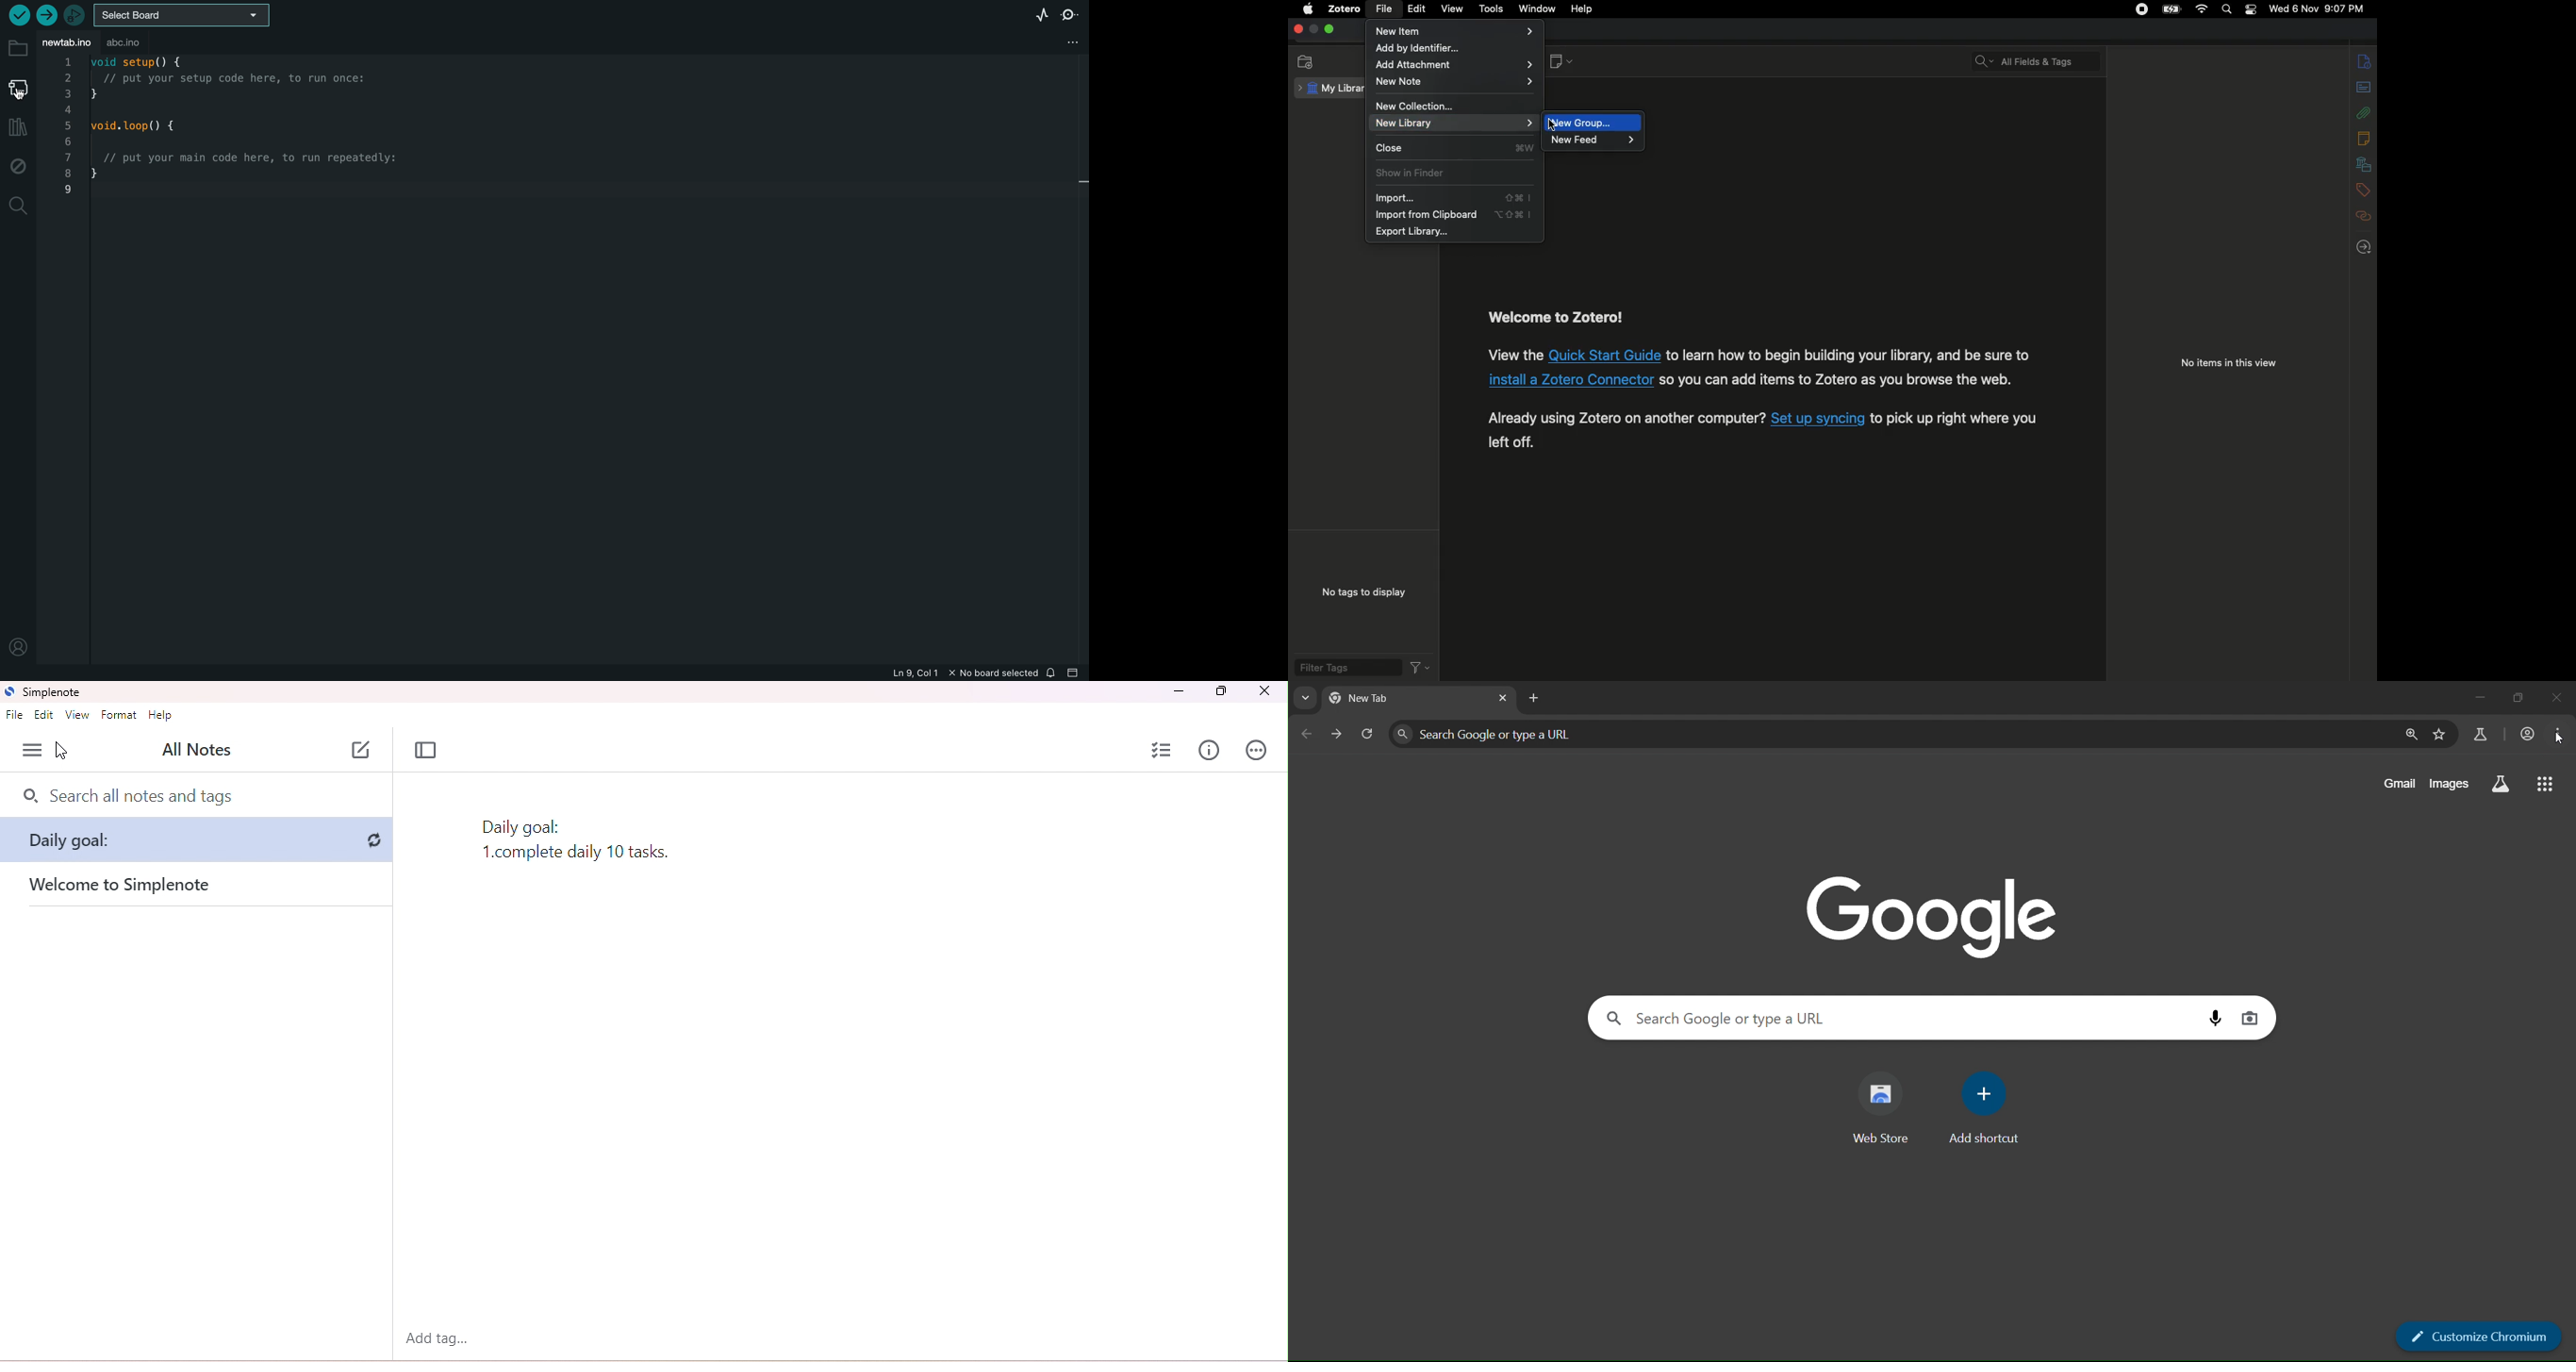  Describe the element at coordinates (15, 715) in the screenshot. I see `file` at that location.